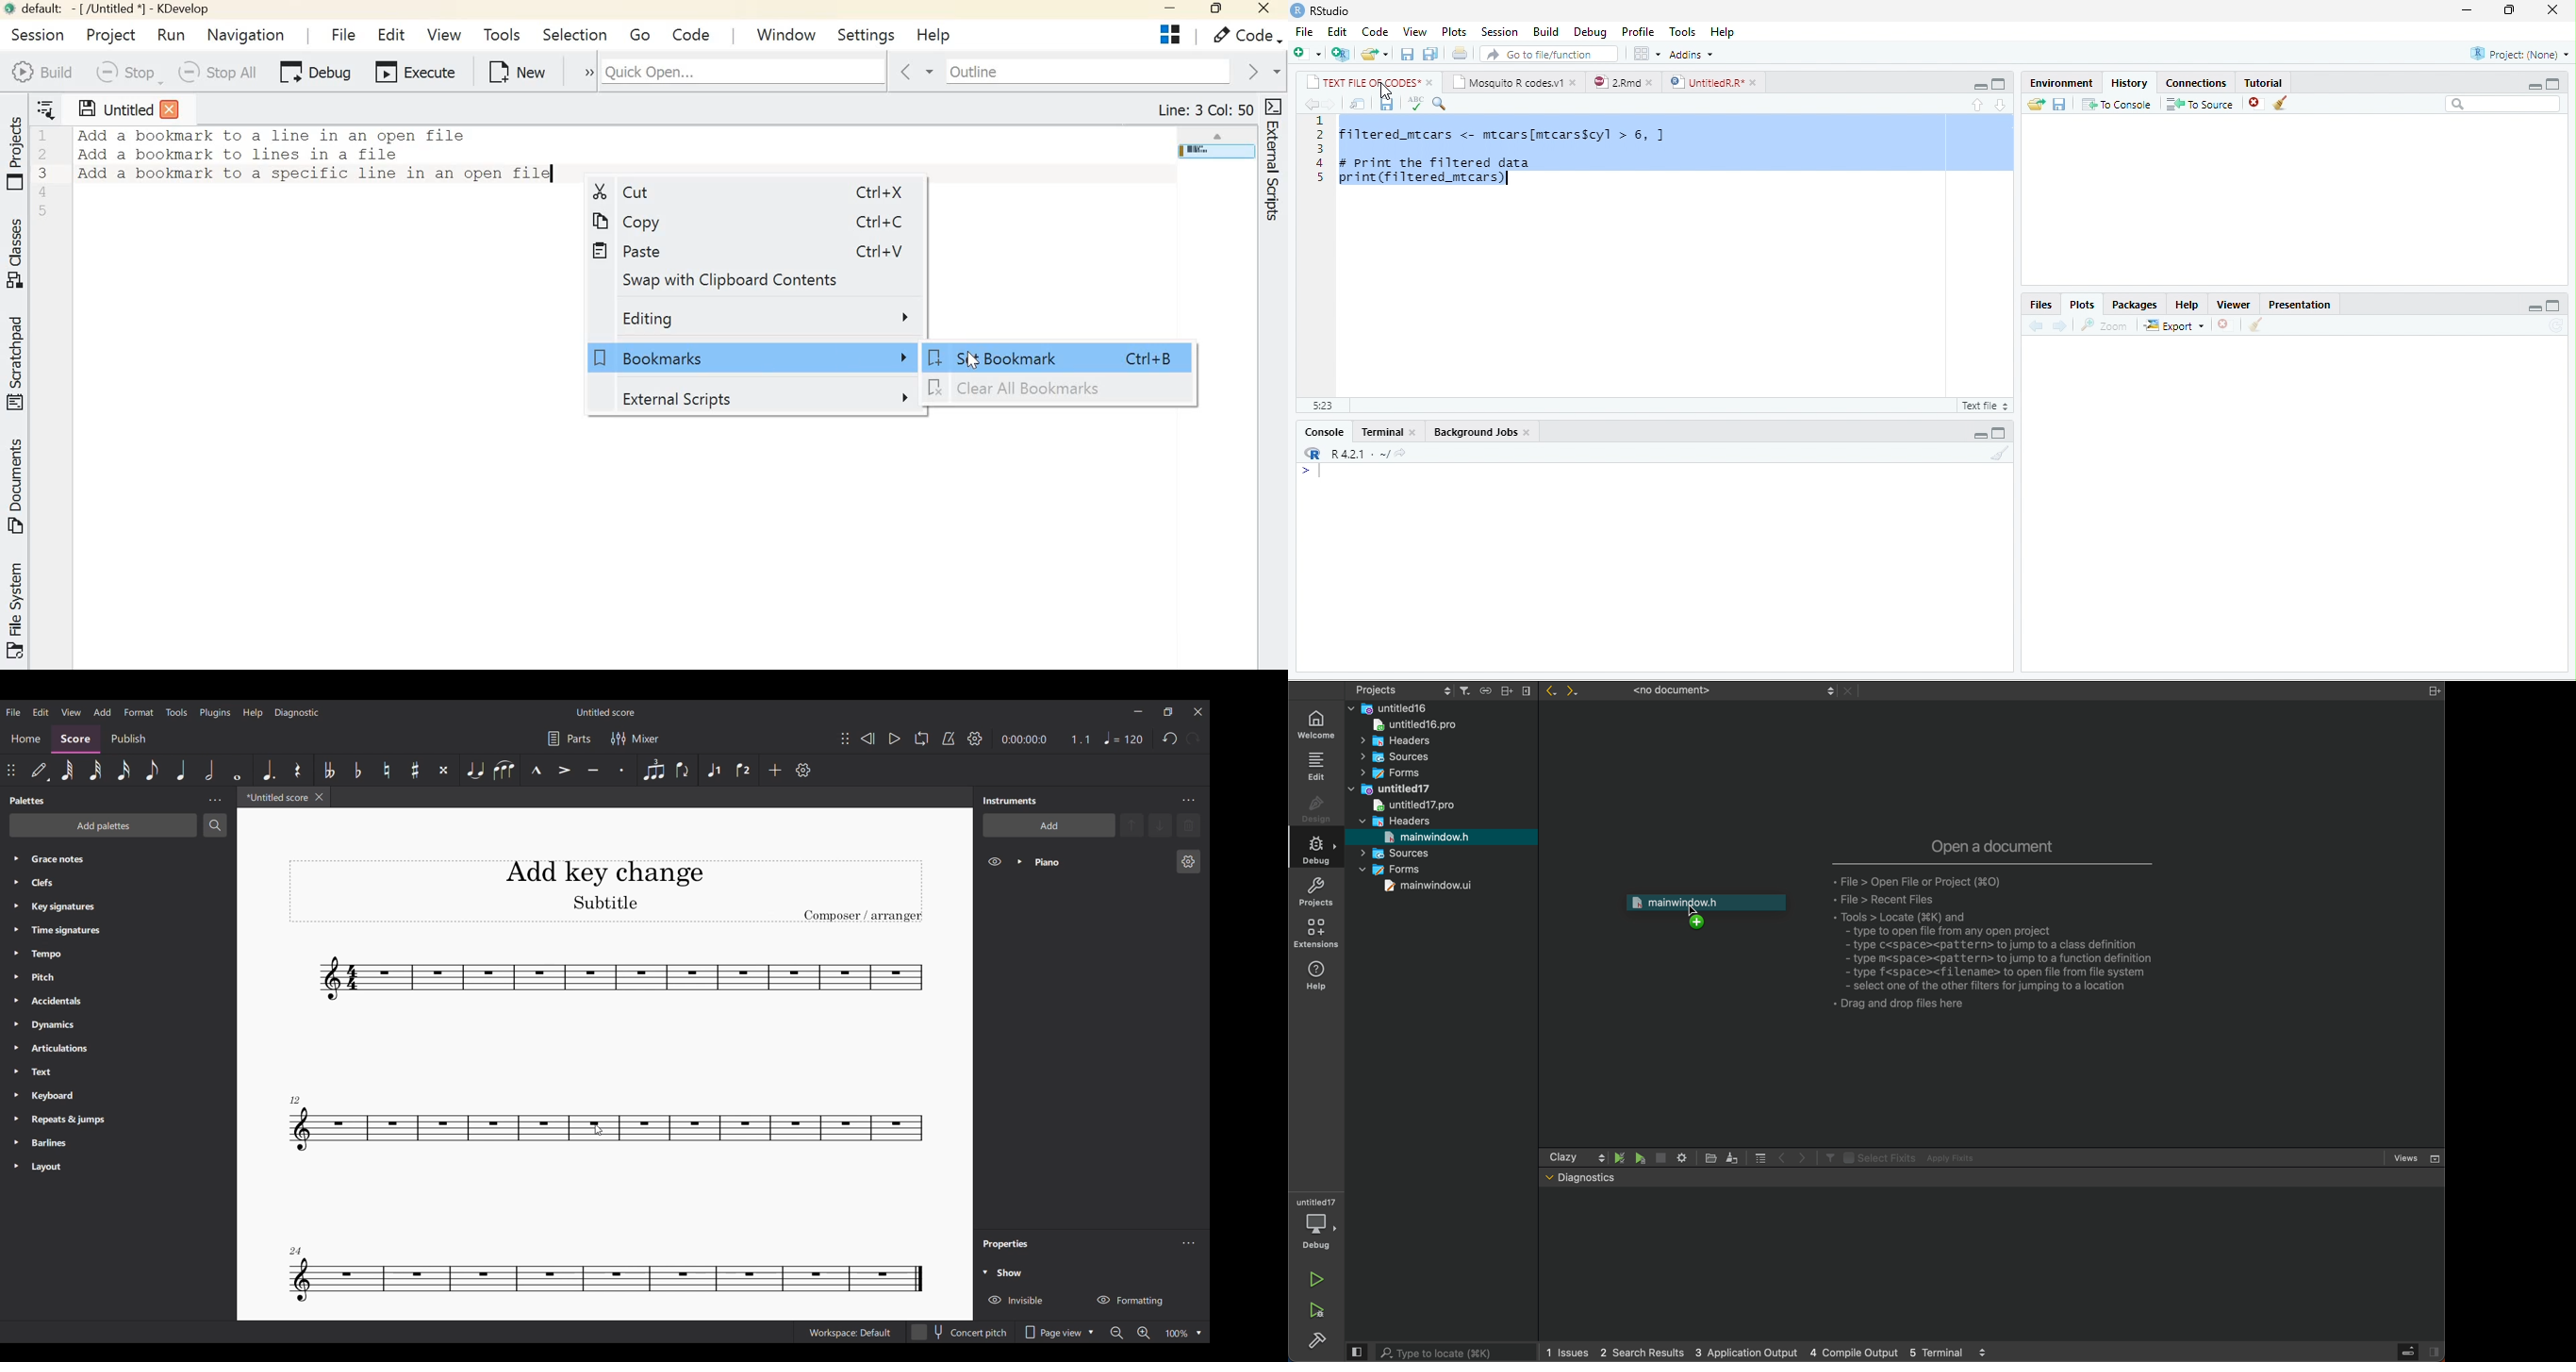 The width and height of the screenshot is (2576, 1372). Describe the element at coordinates (1429, 54) in the screenshot. I see `save all` at that location.